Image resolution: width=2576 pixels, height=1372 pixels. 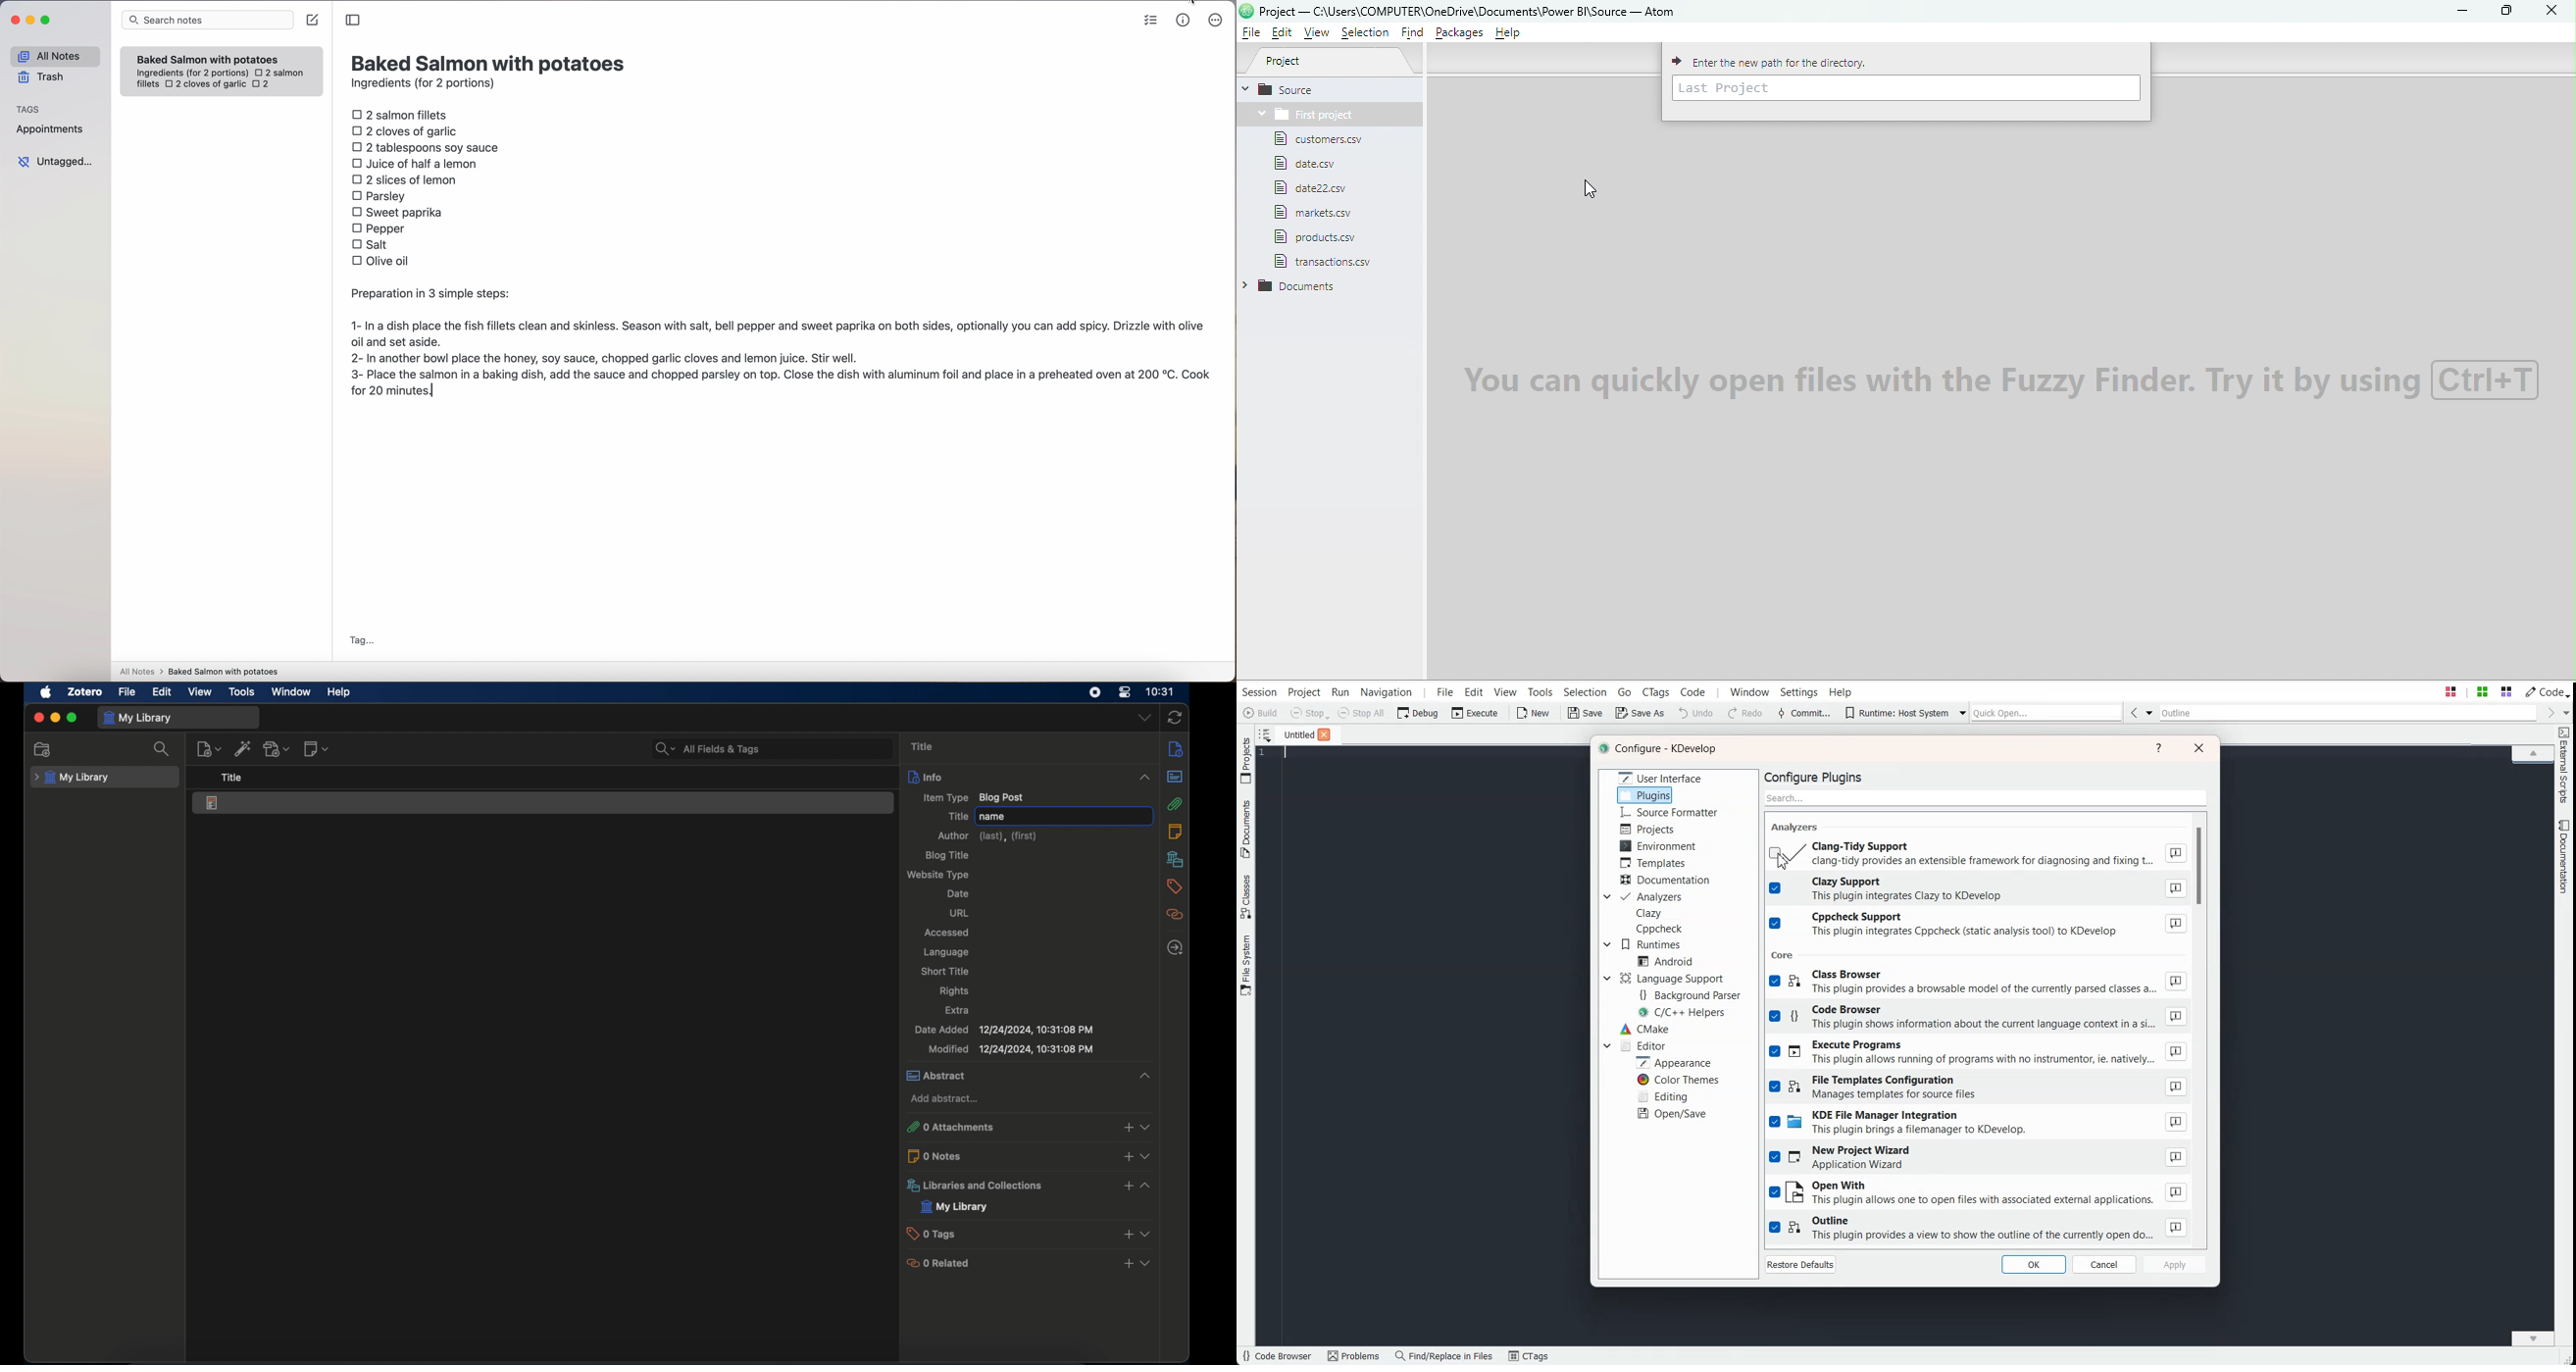 I want to click on Watermark, so click(x=2000, y=393).